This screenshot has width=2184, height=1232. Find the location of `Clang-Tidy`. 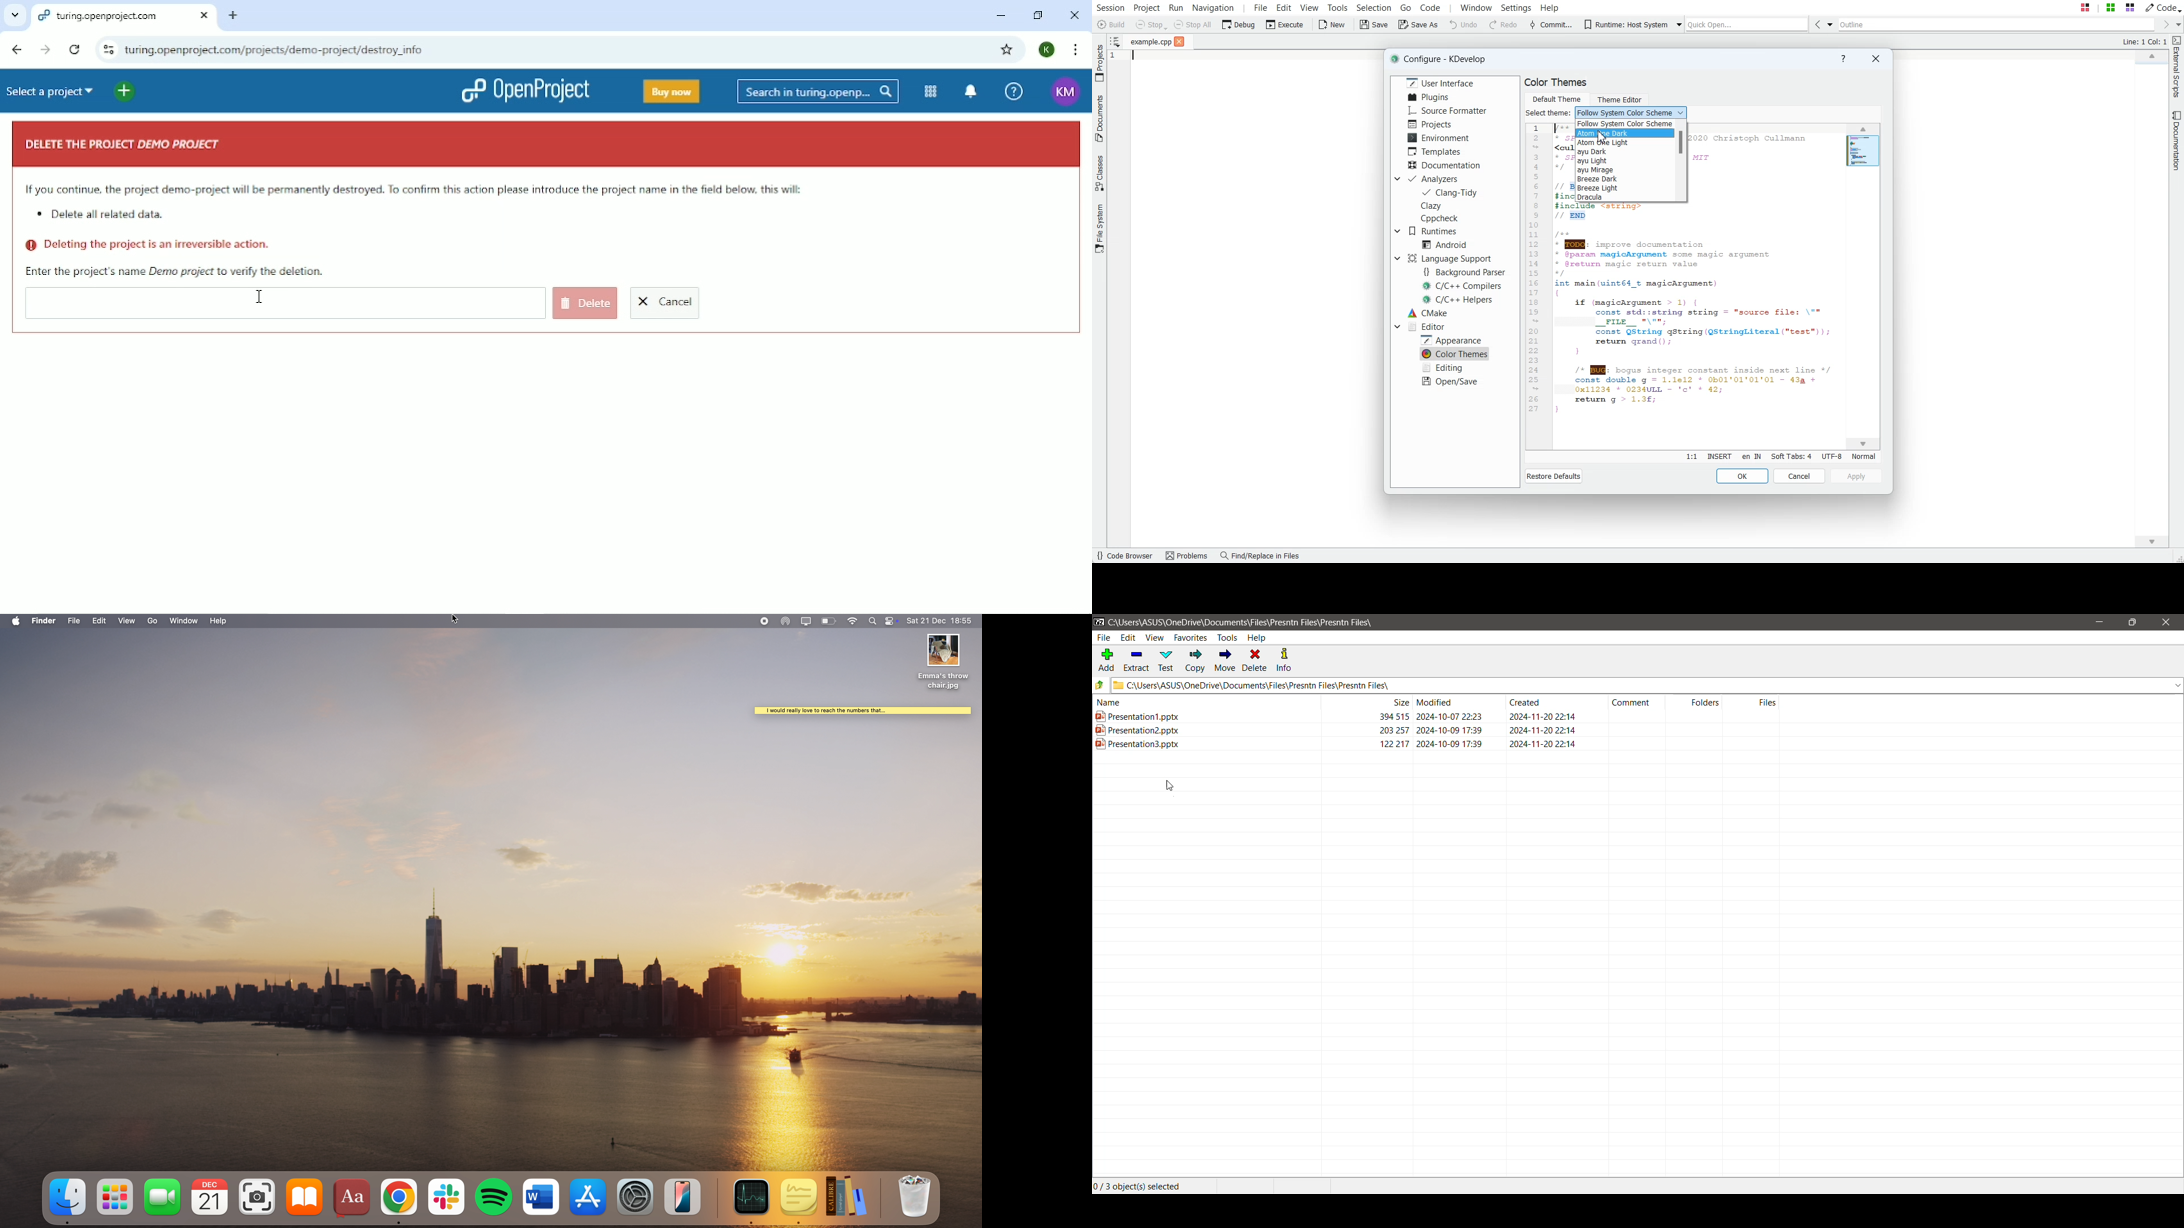

Clang-Tidy is located at coordinates (1450, 192).